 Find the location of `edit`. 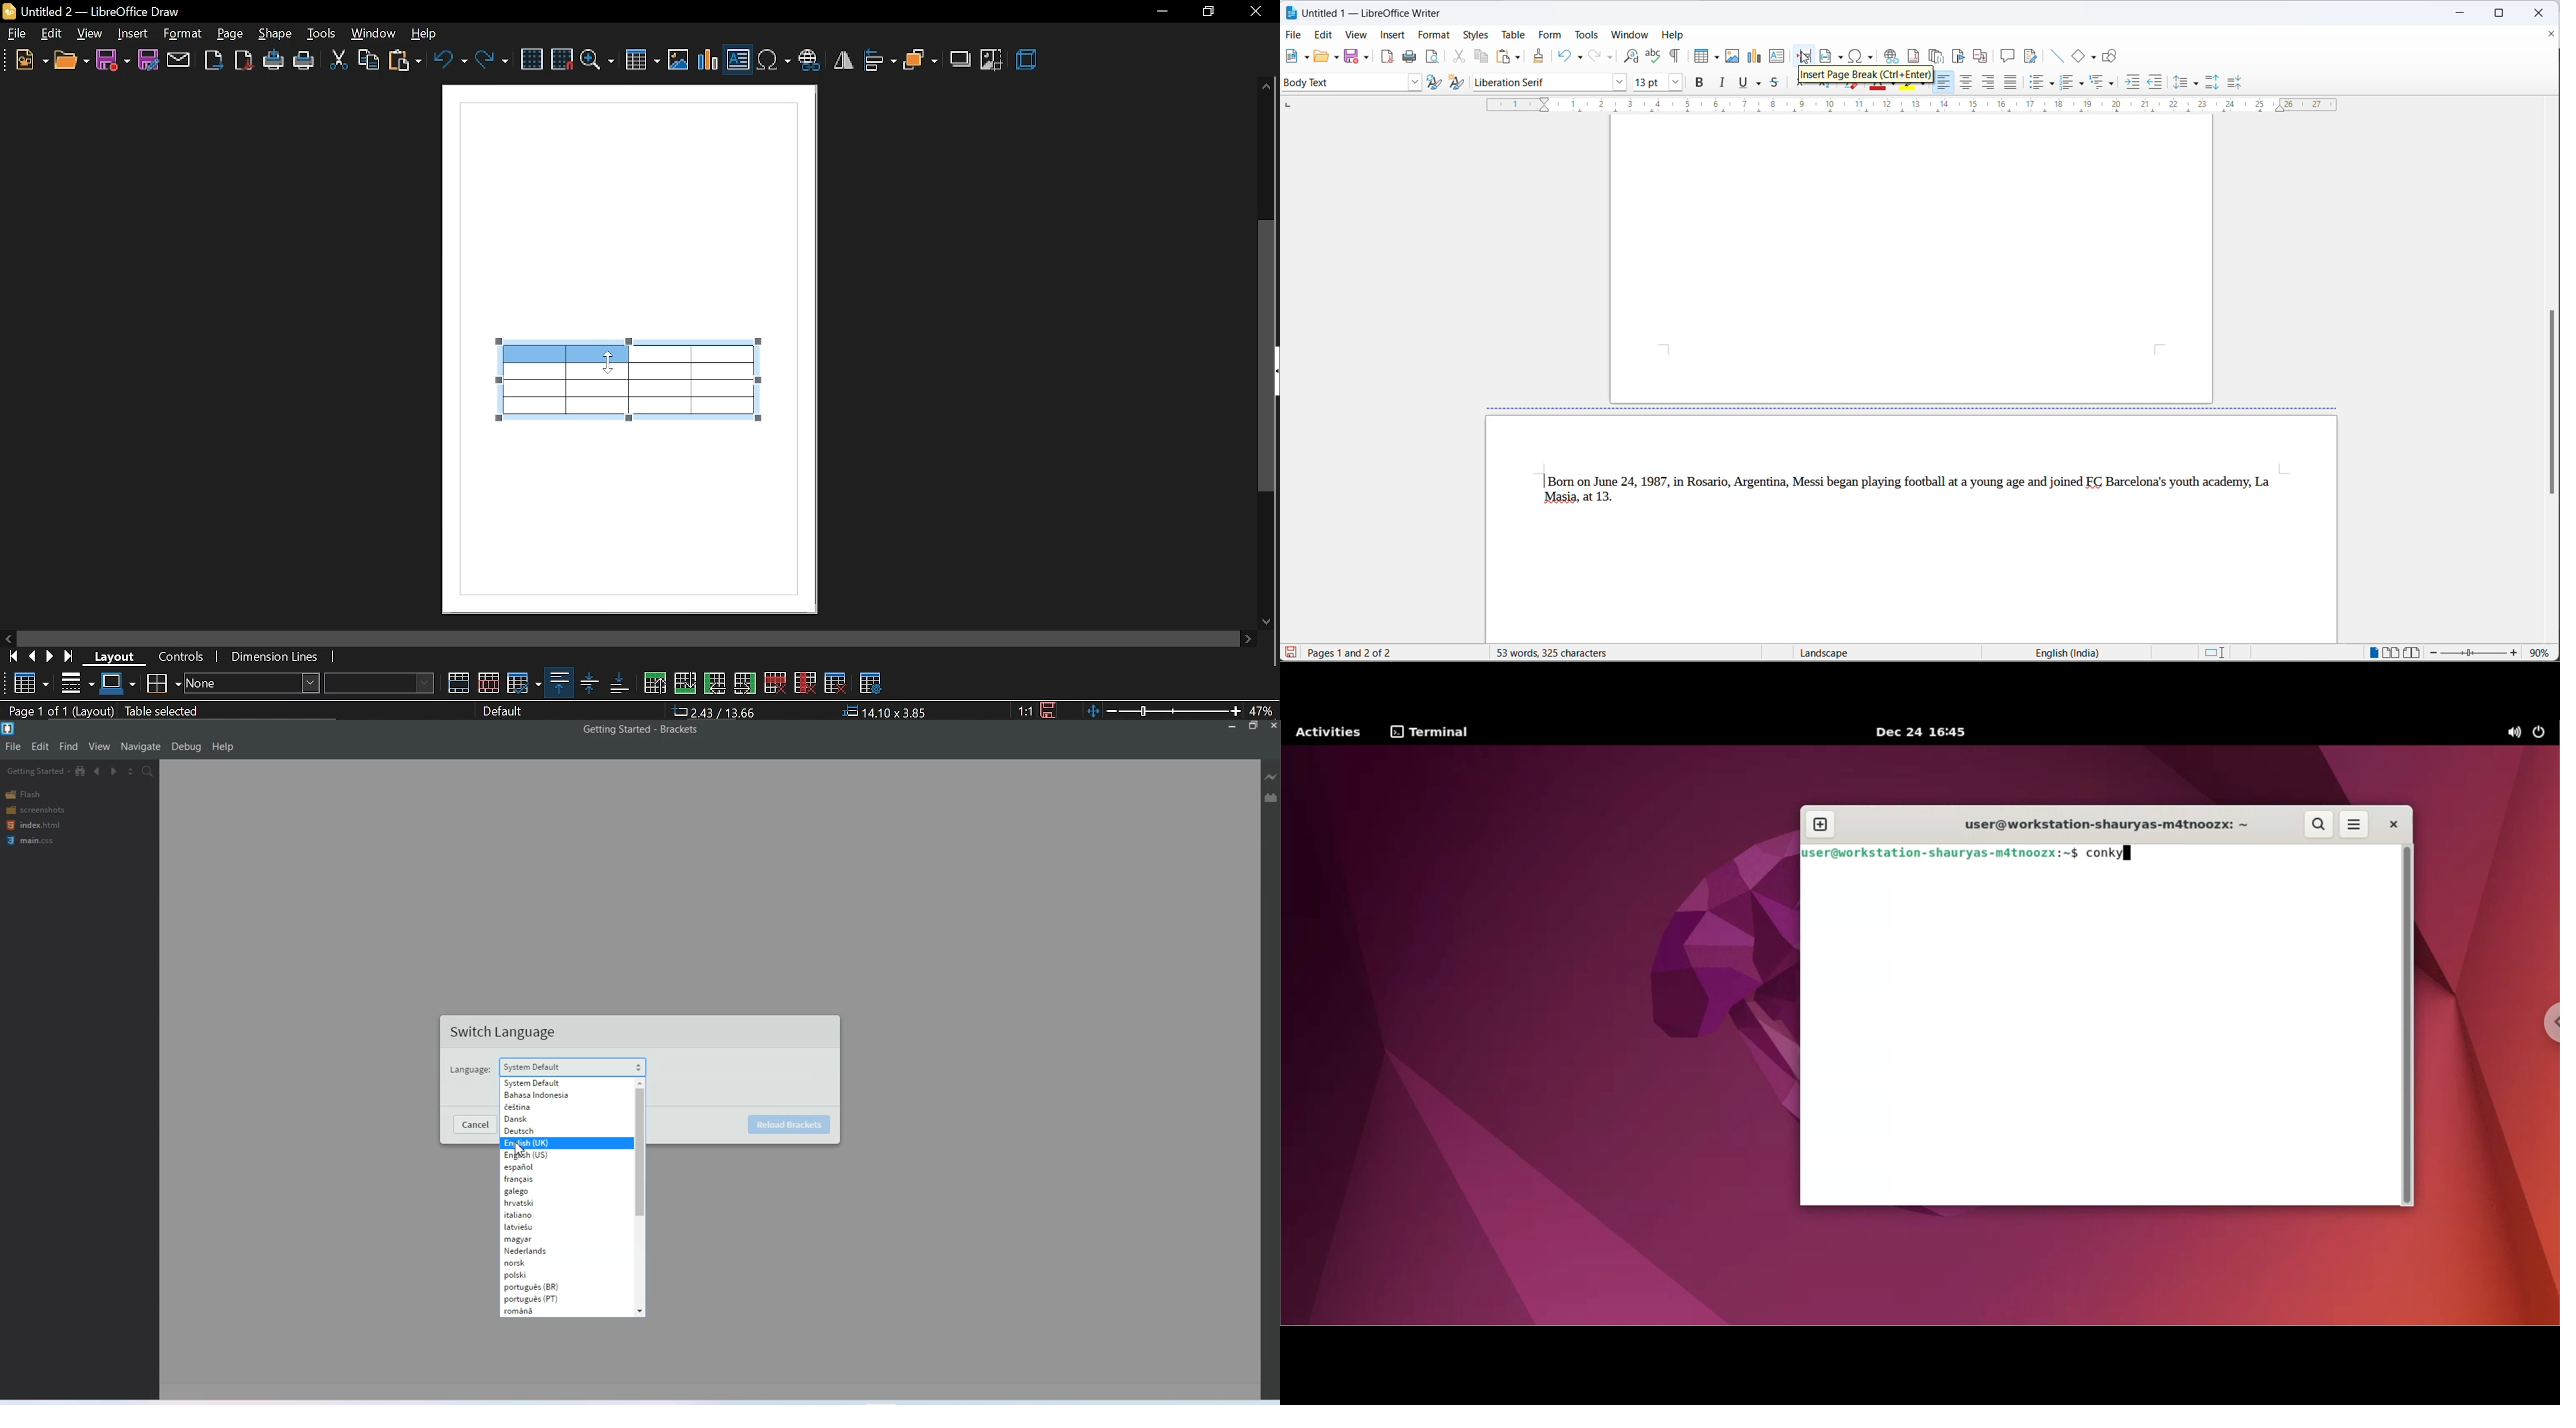

edit is located at coordinates (50, 32).